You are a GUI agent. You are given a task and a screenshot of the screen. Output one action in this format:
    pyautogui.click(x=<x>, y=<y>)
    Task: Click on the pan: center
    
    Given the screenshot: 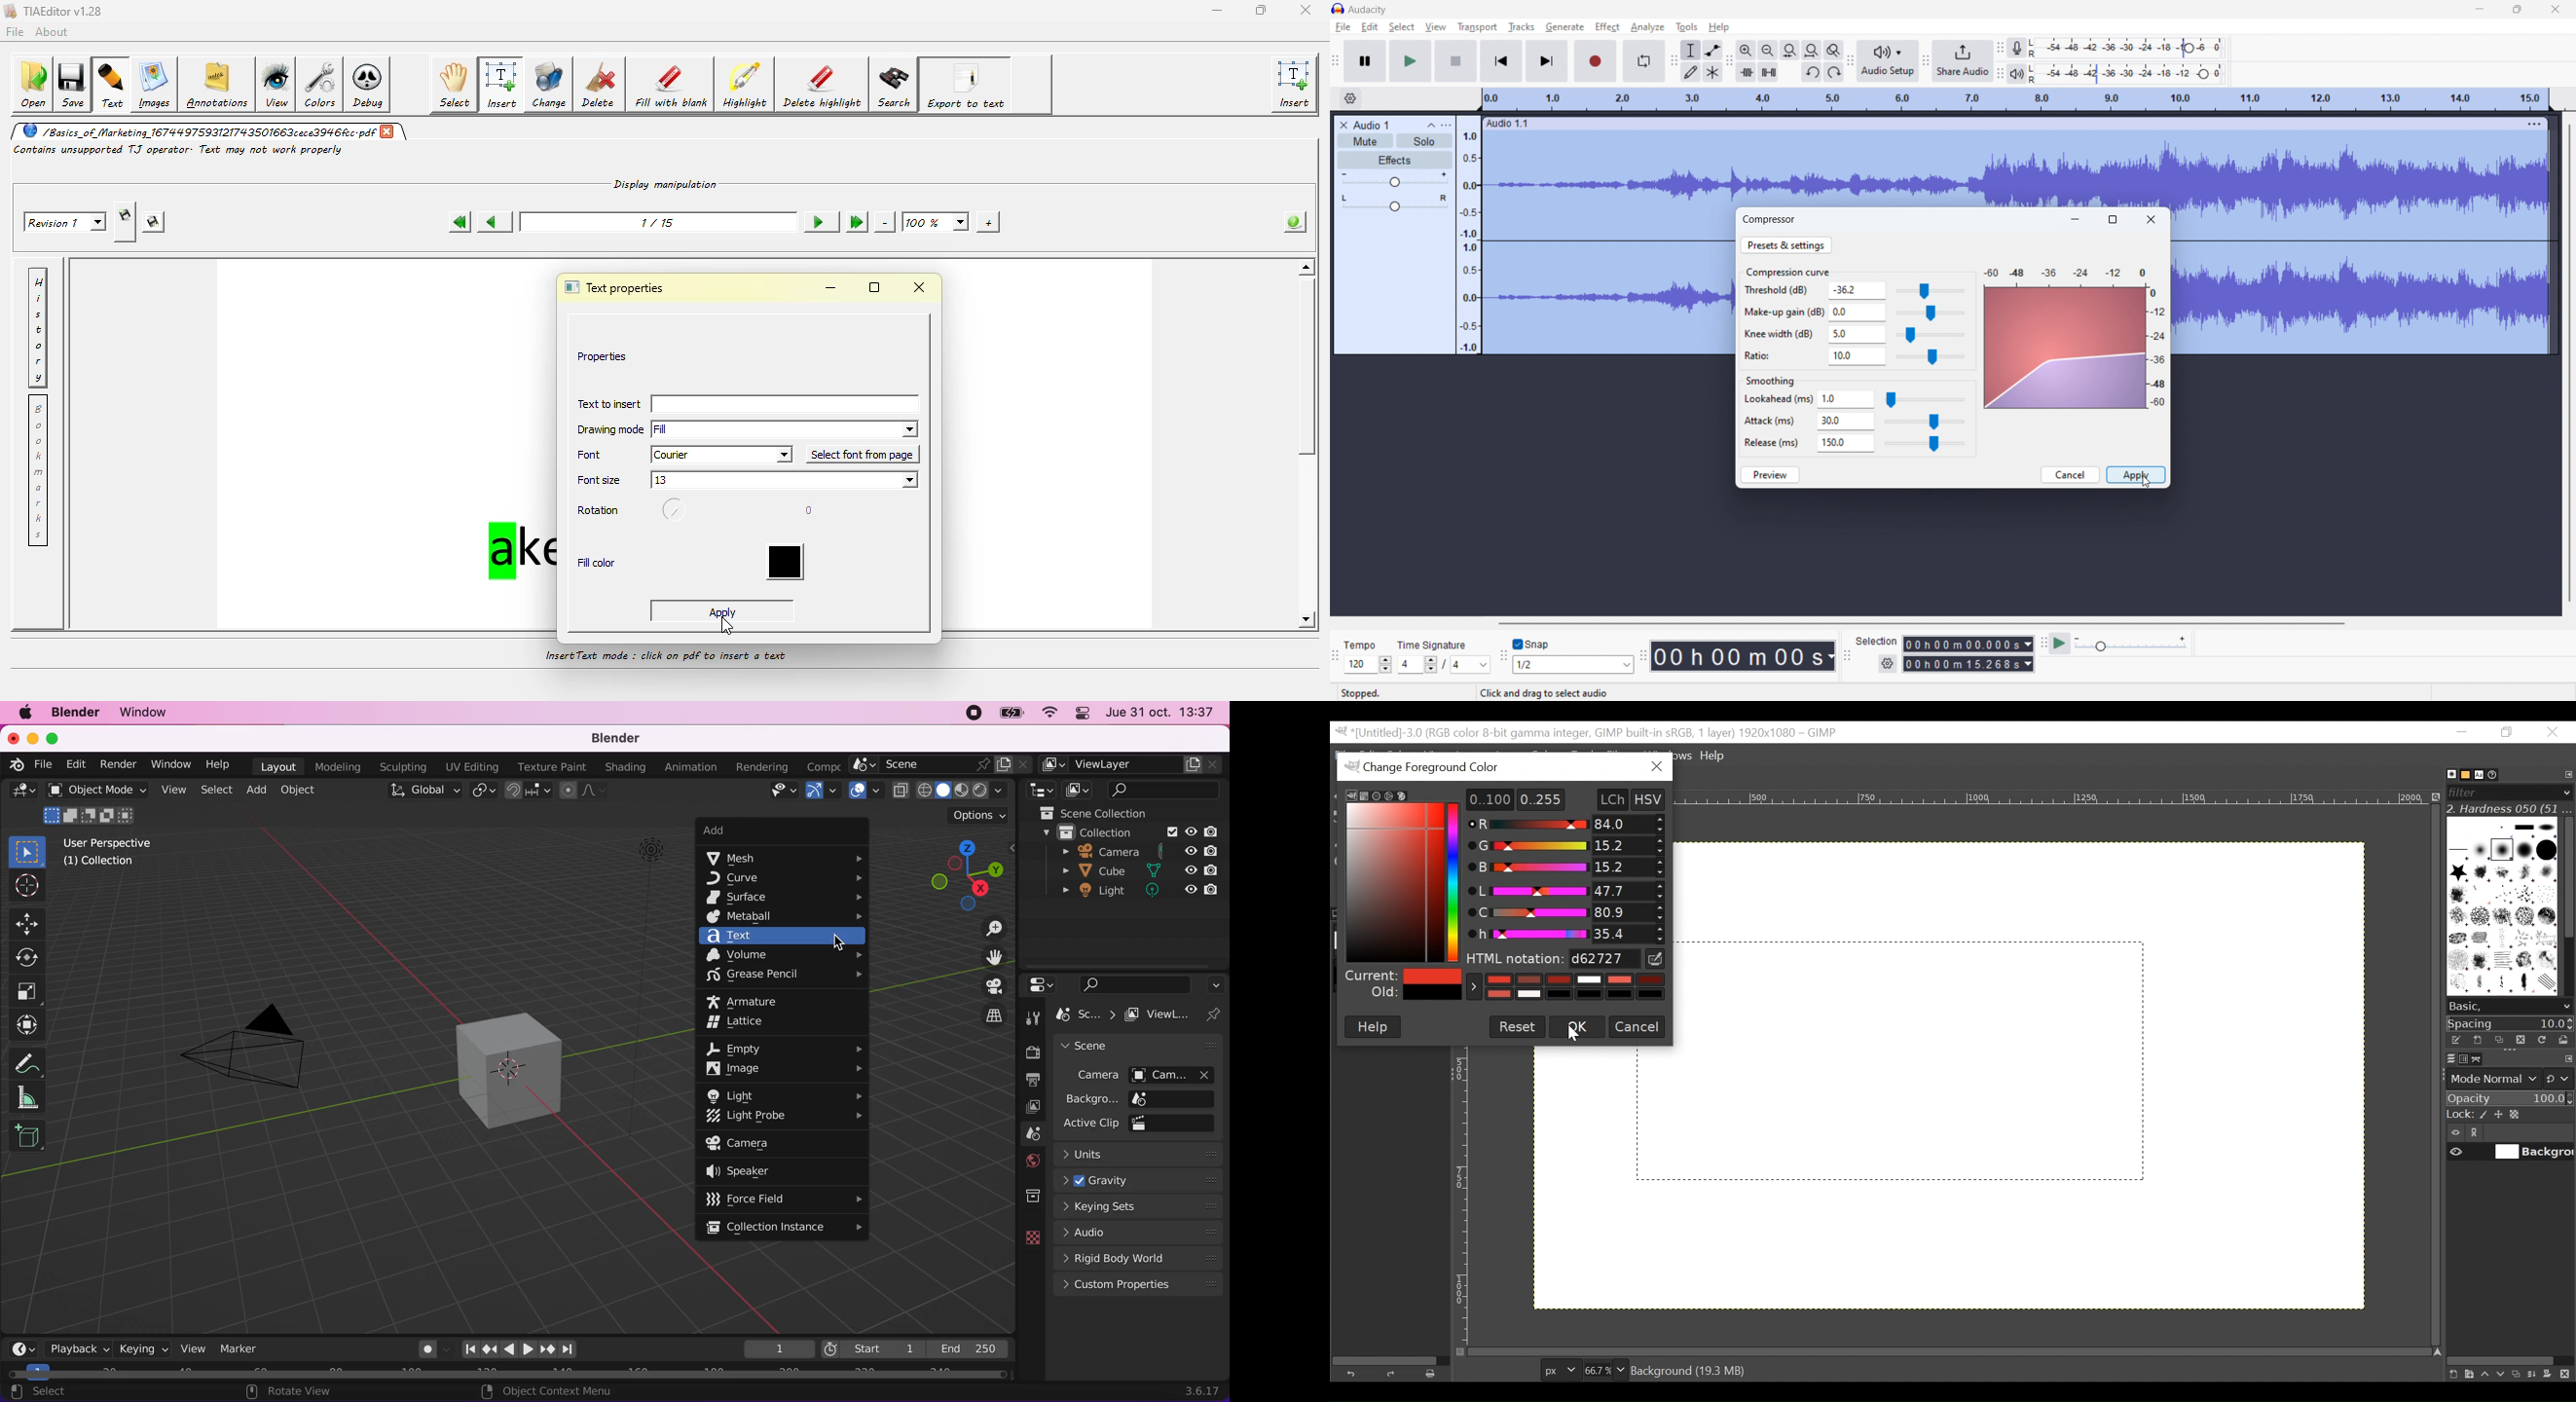 What is the action you would take?
    pyautogui.click(x=1394, y=203)
    